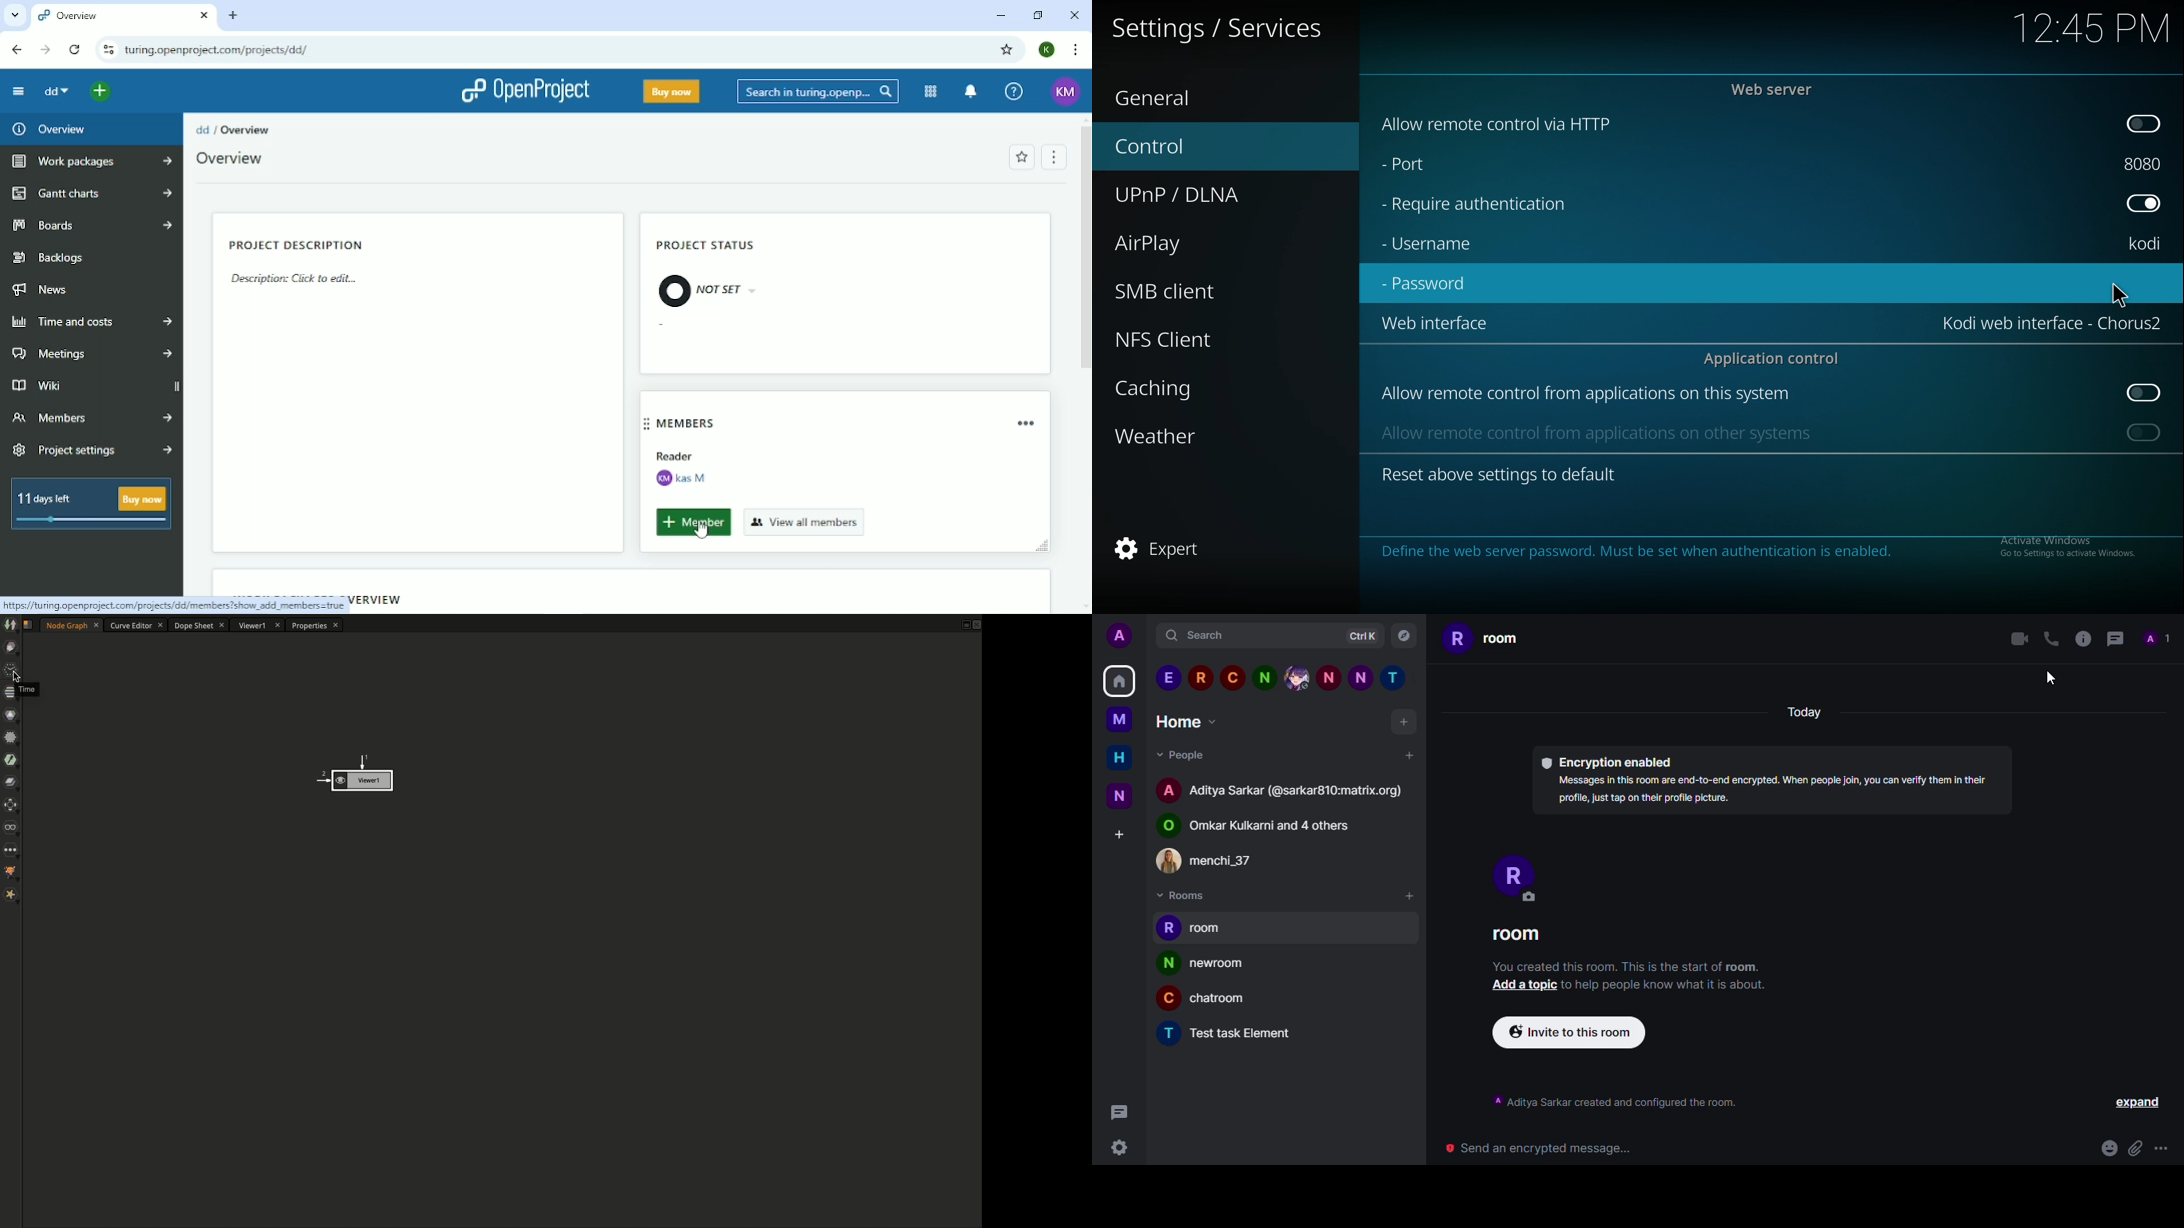 The width and height of the screenshot is (2184, 1232). What do you see at coordinates (1297, 679) in the screenshot?
I see `Contact shortcut` at bounding box center [1297, 679].